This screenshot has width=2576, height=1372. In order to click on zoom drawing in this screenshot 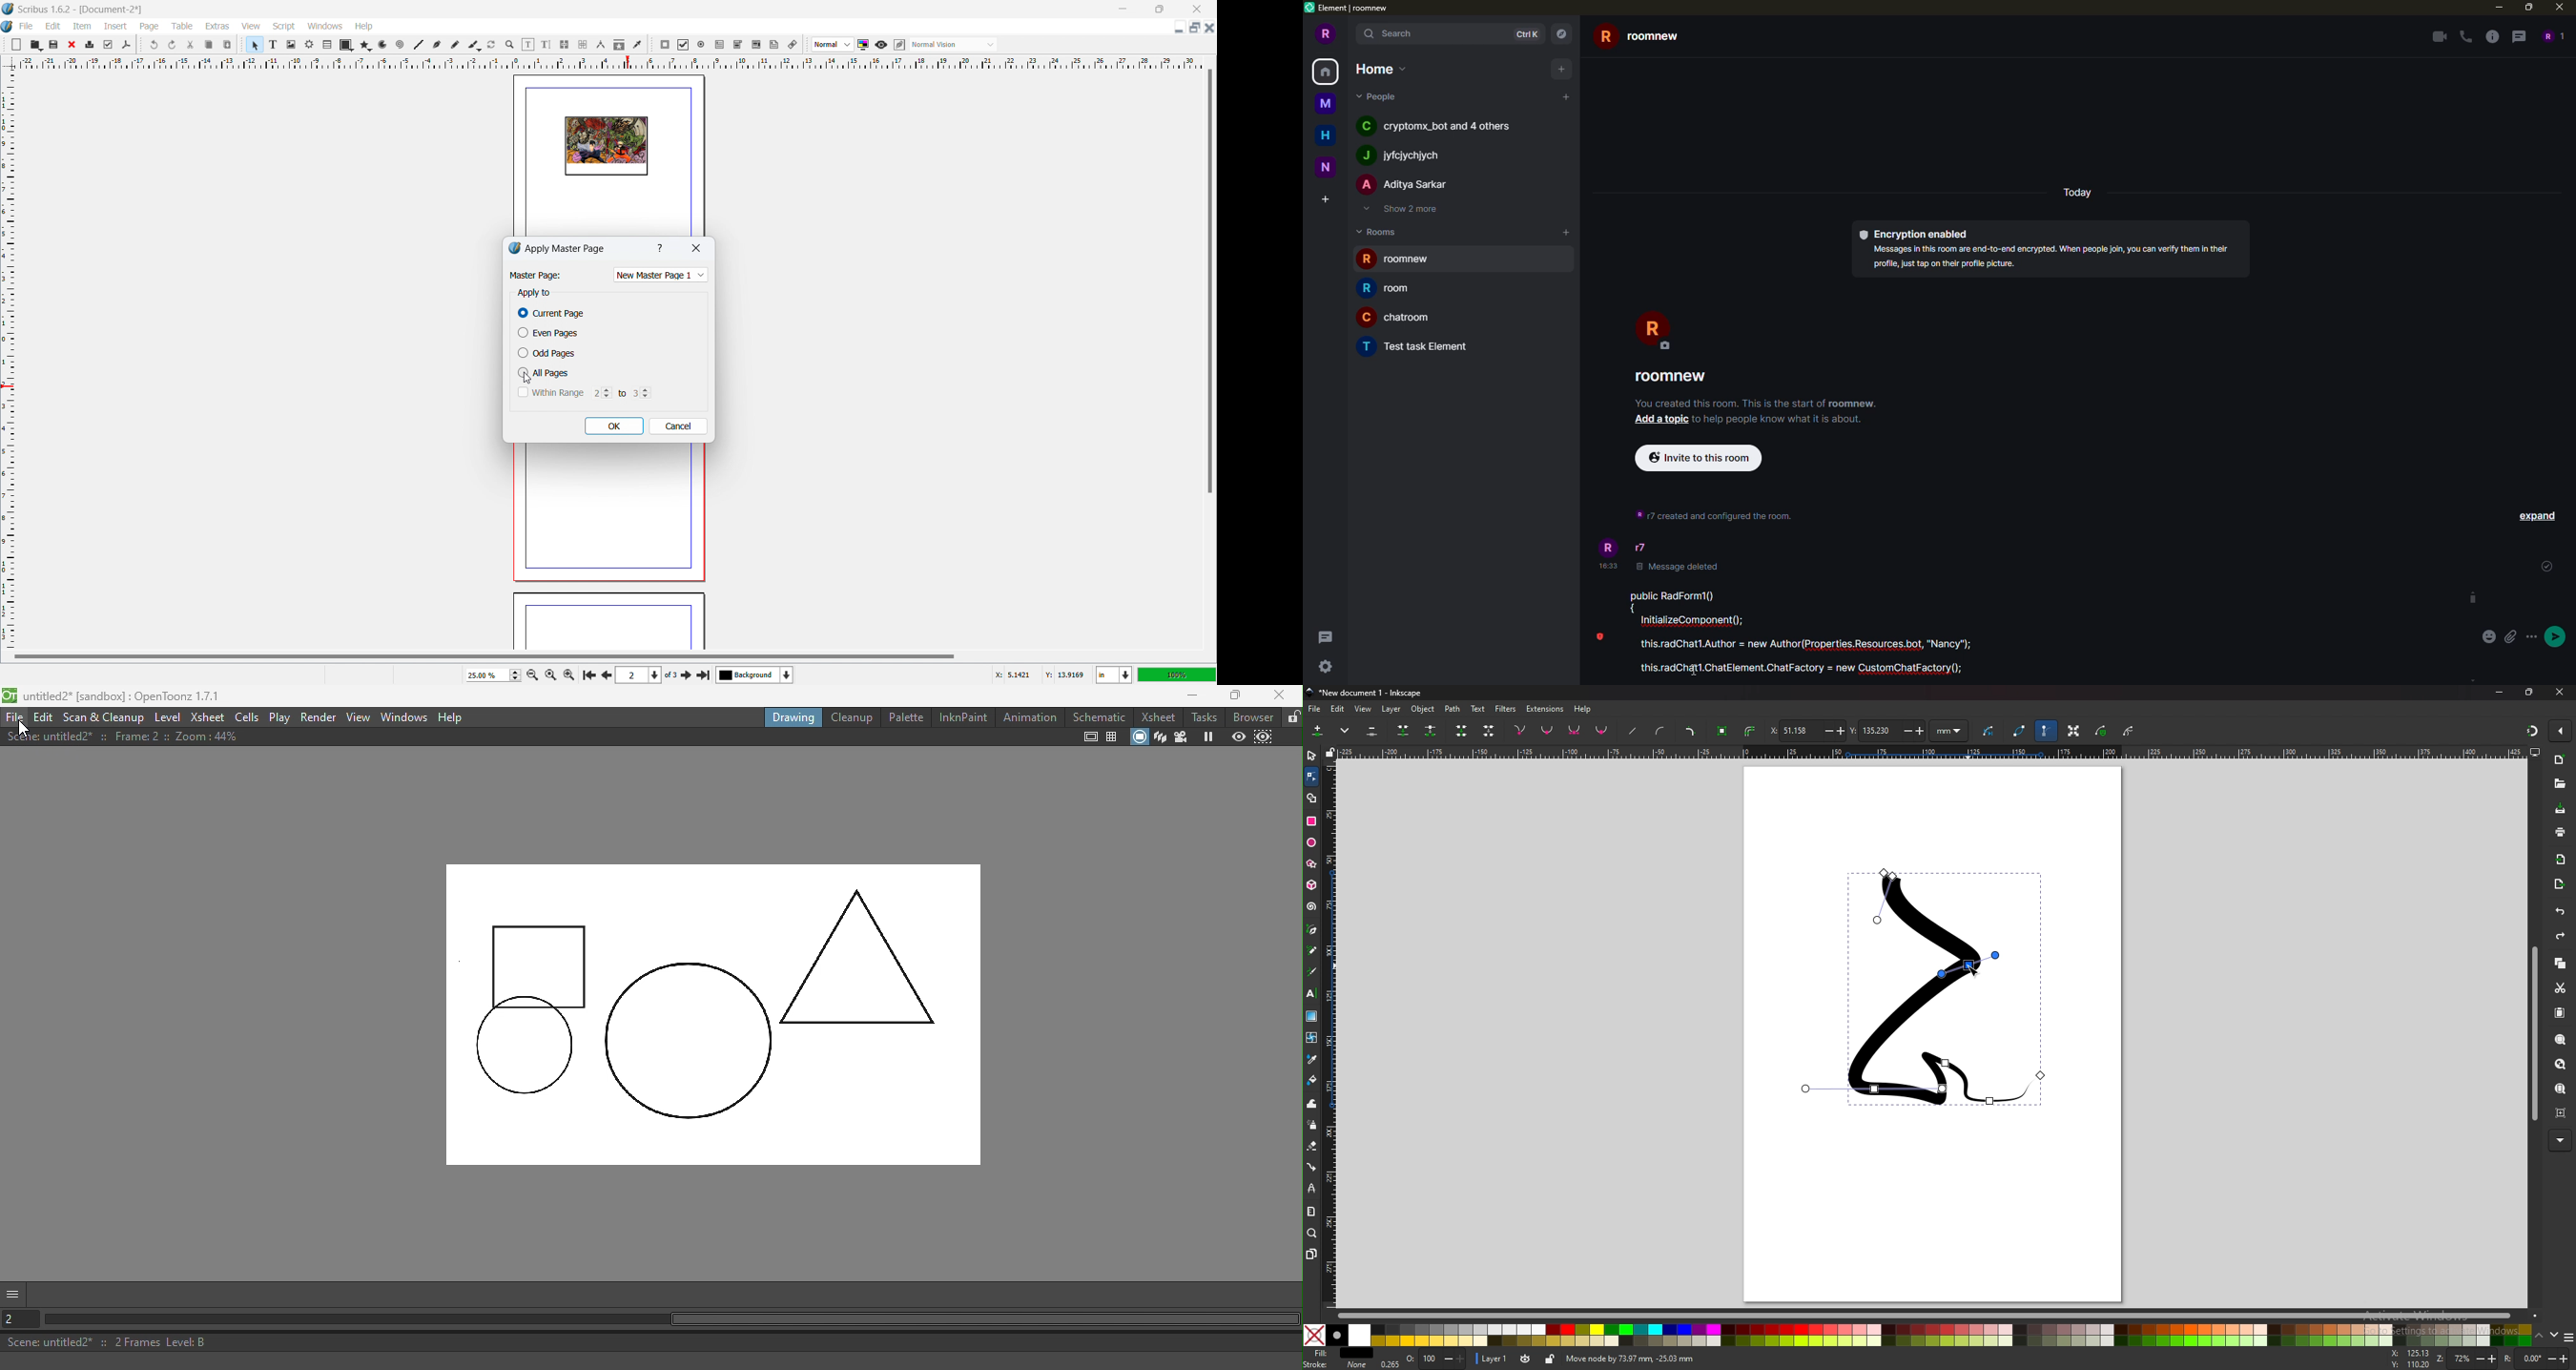, I will do `click(2560, 1065)`.